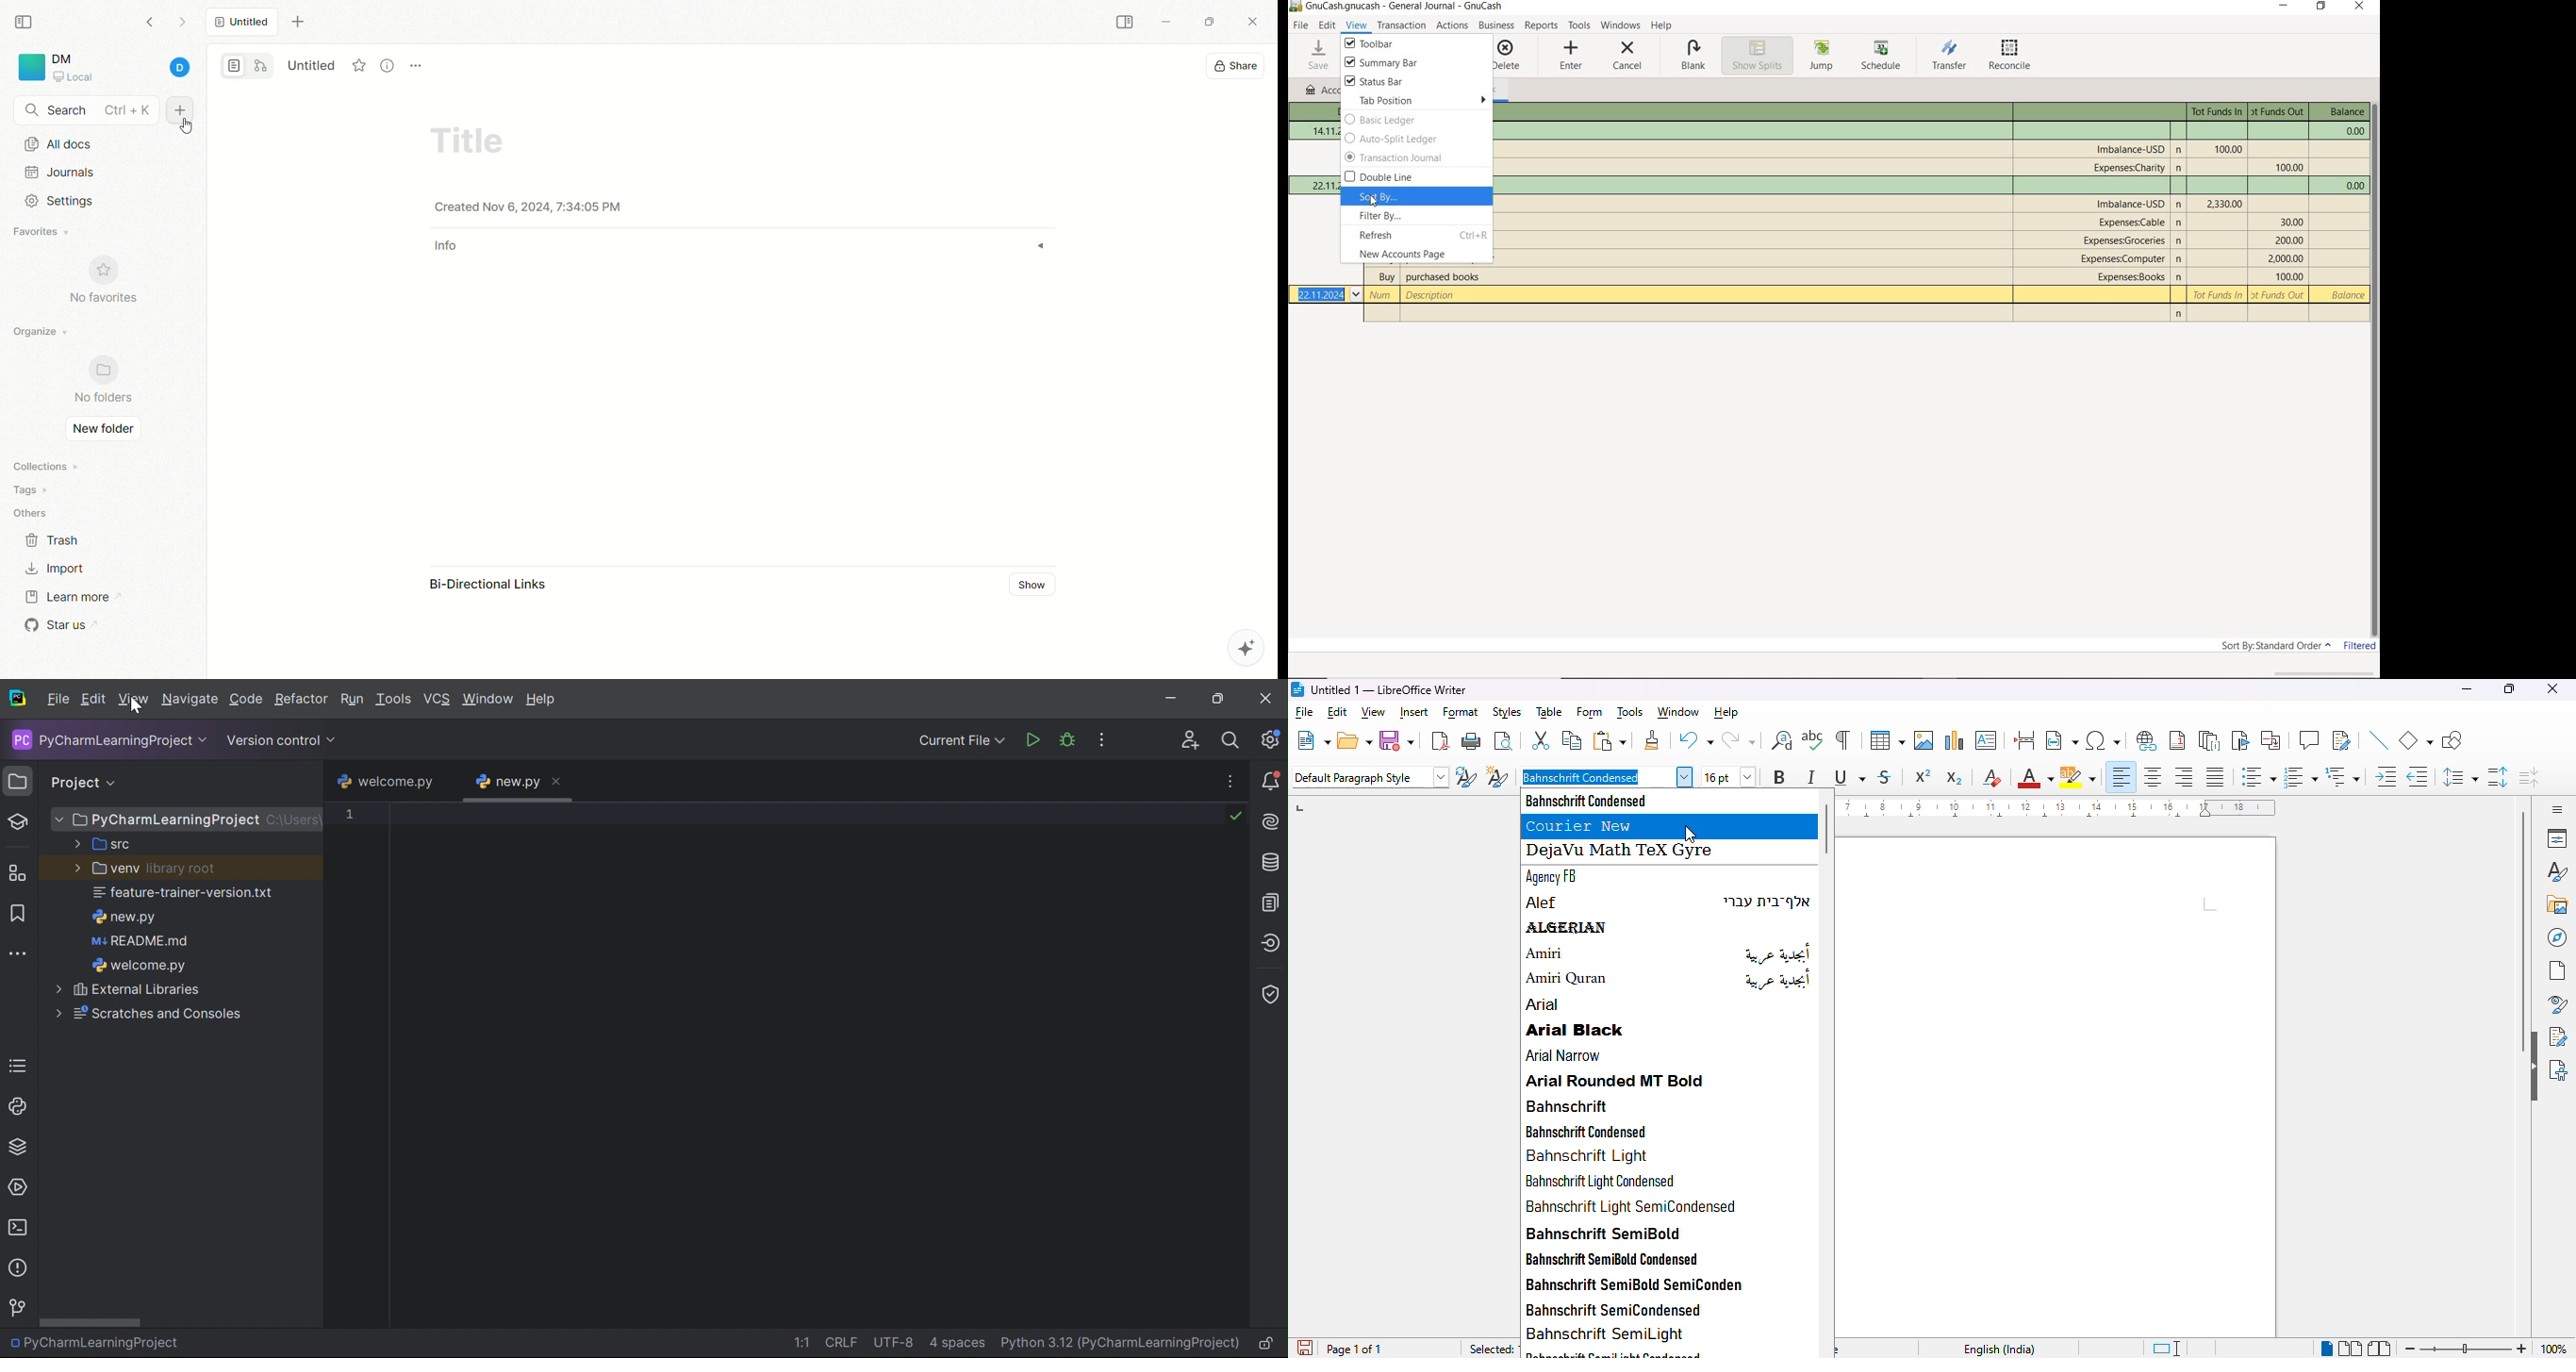 Image resolution: width=2576 pixels, height=1372 pixels. I want to click on select outline format, so click(2343, 776).